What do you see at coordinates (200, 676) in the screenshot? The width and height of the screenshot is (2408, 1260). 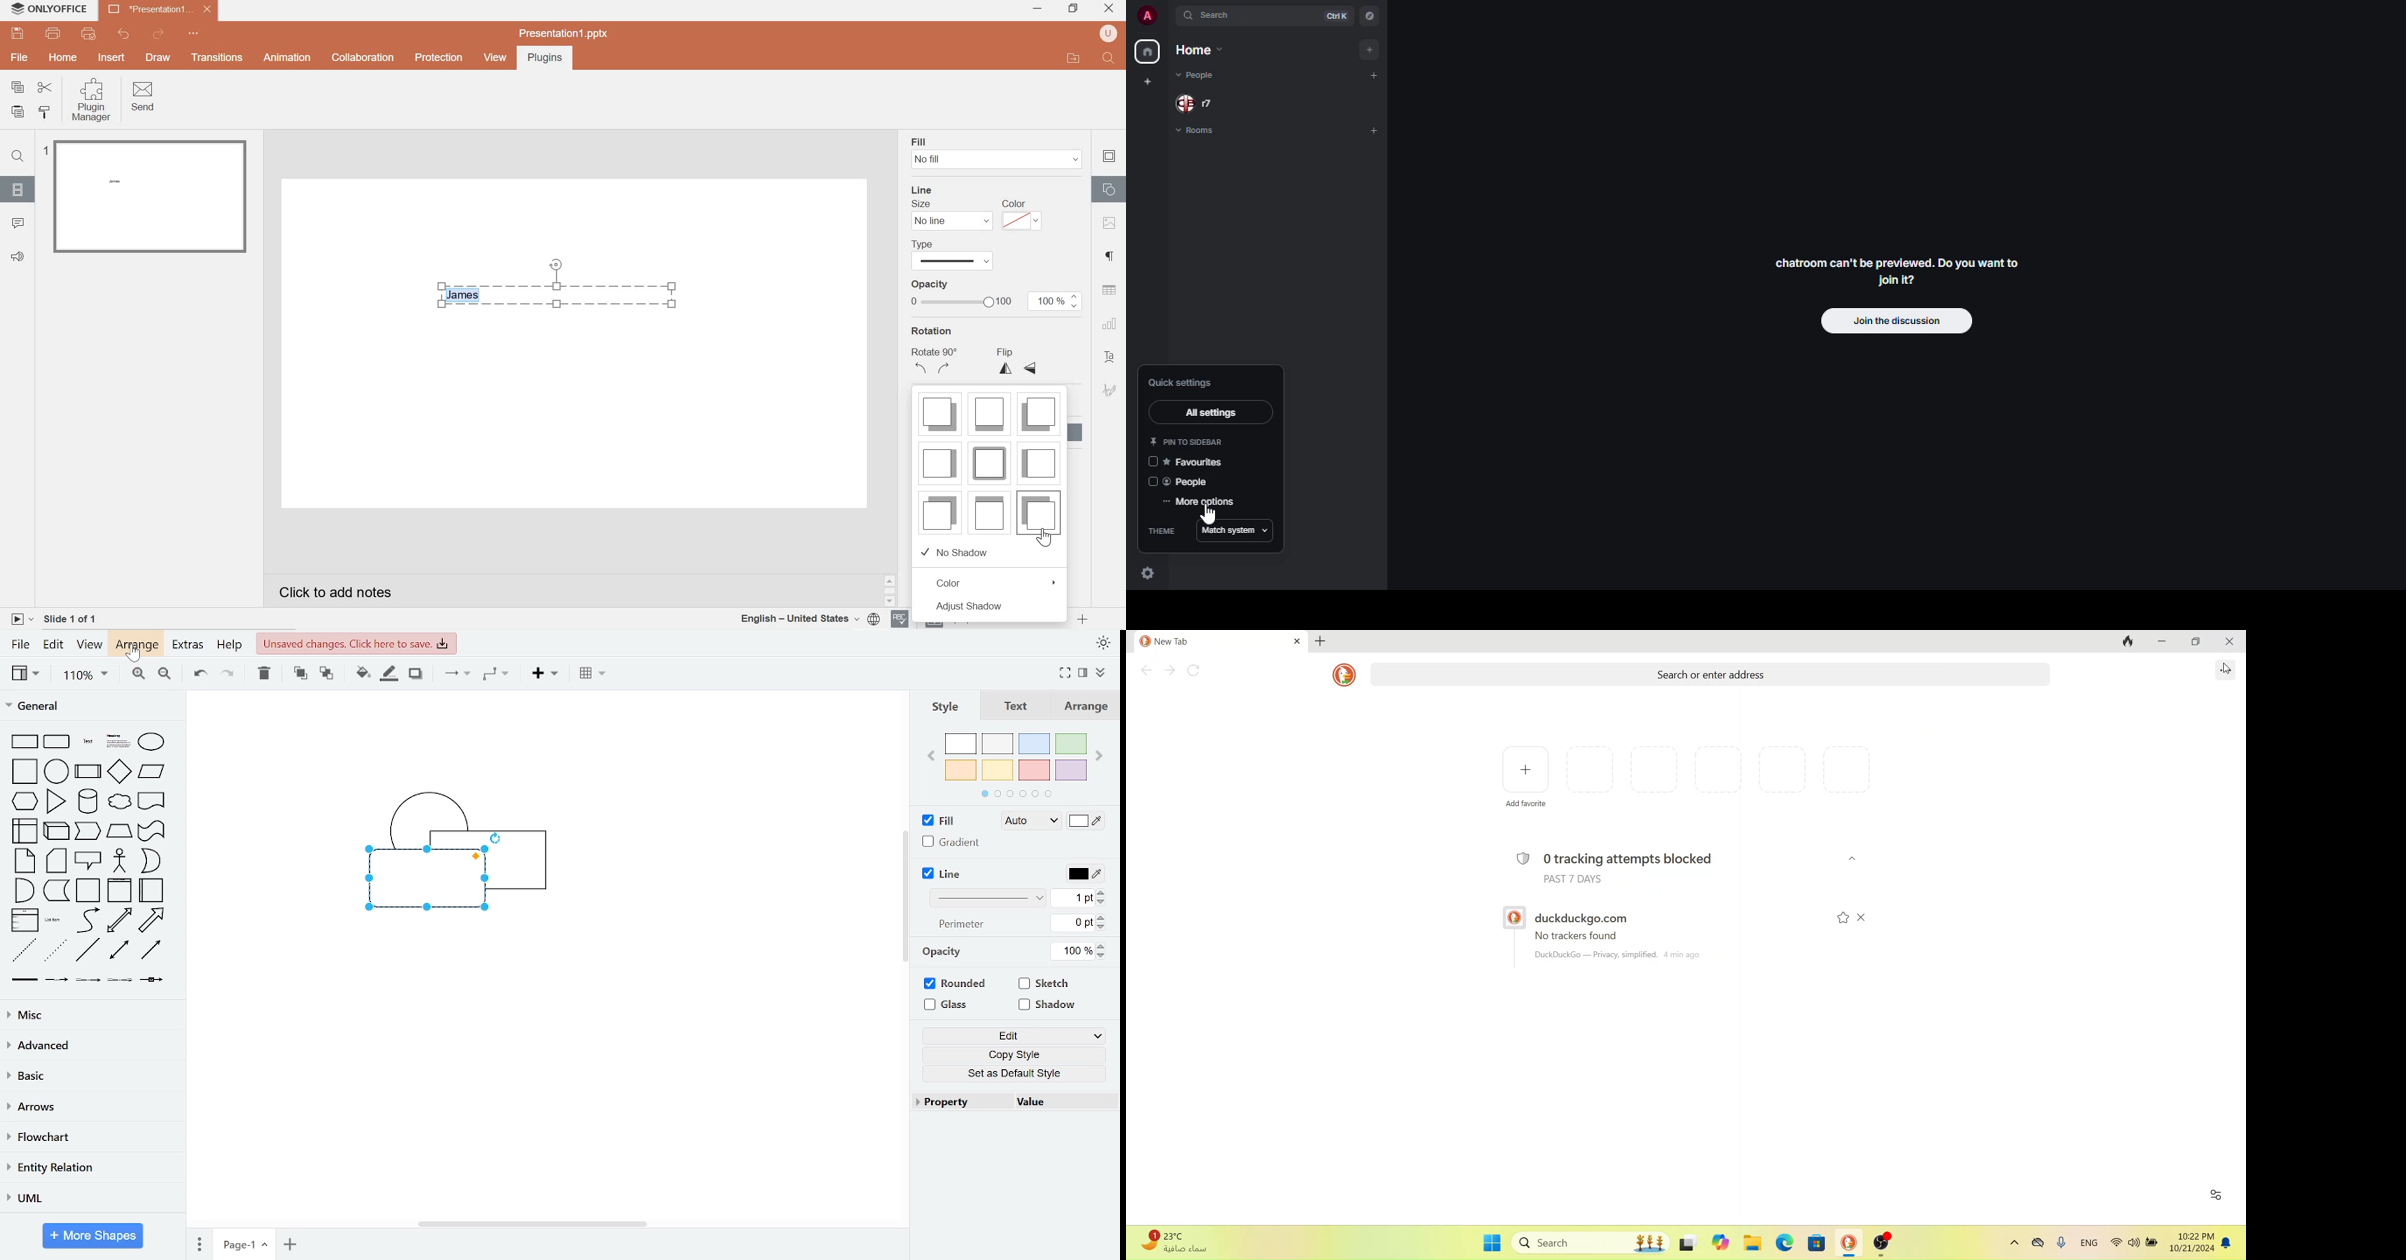 I see `undo` at bounding box center [200, 676].